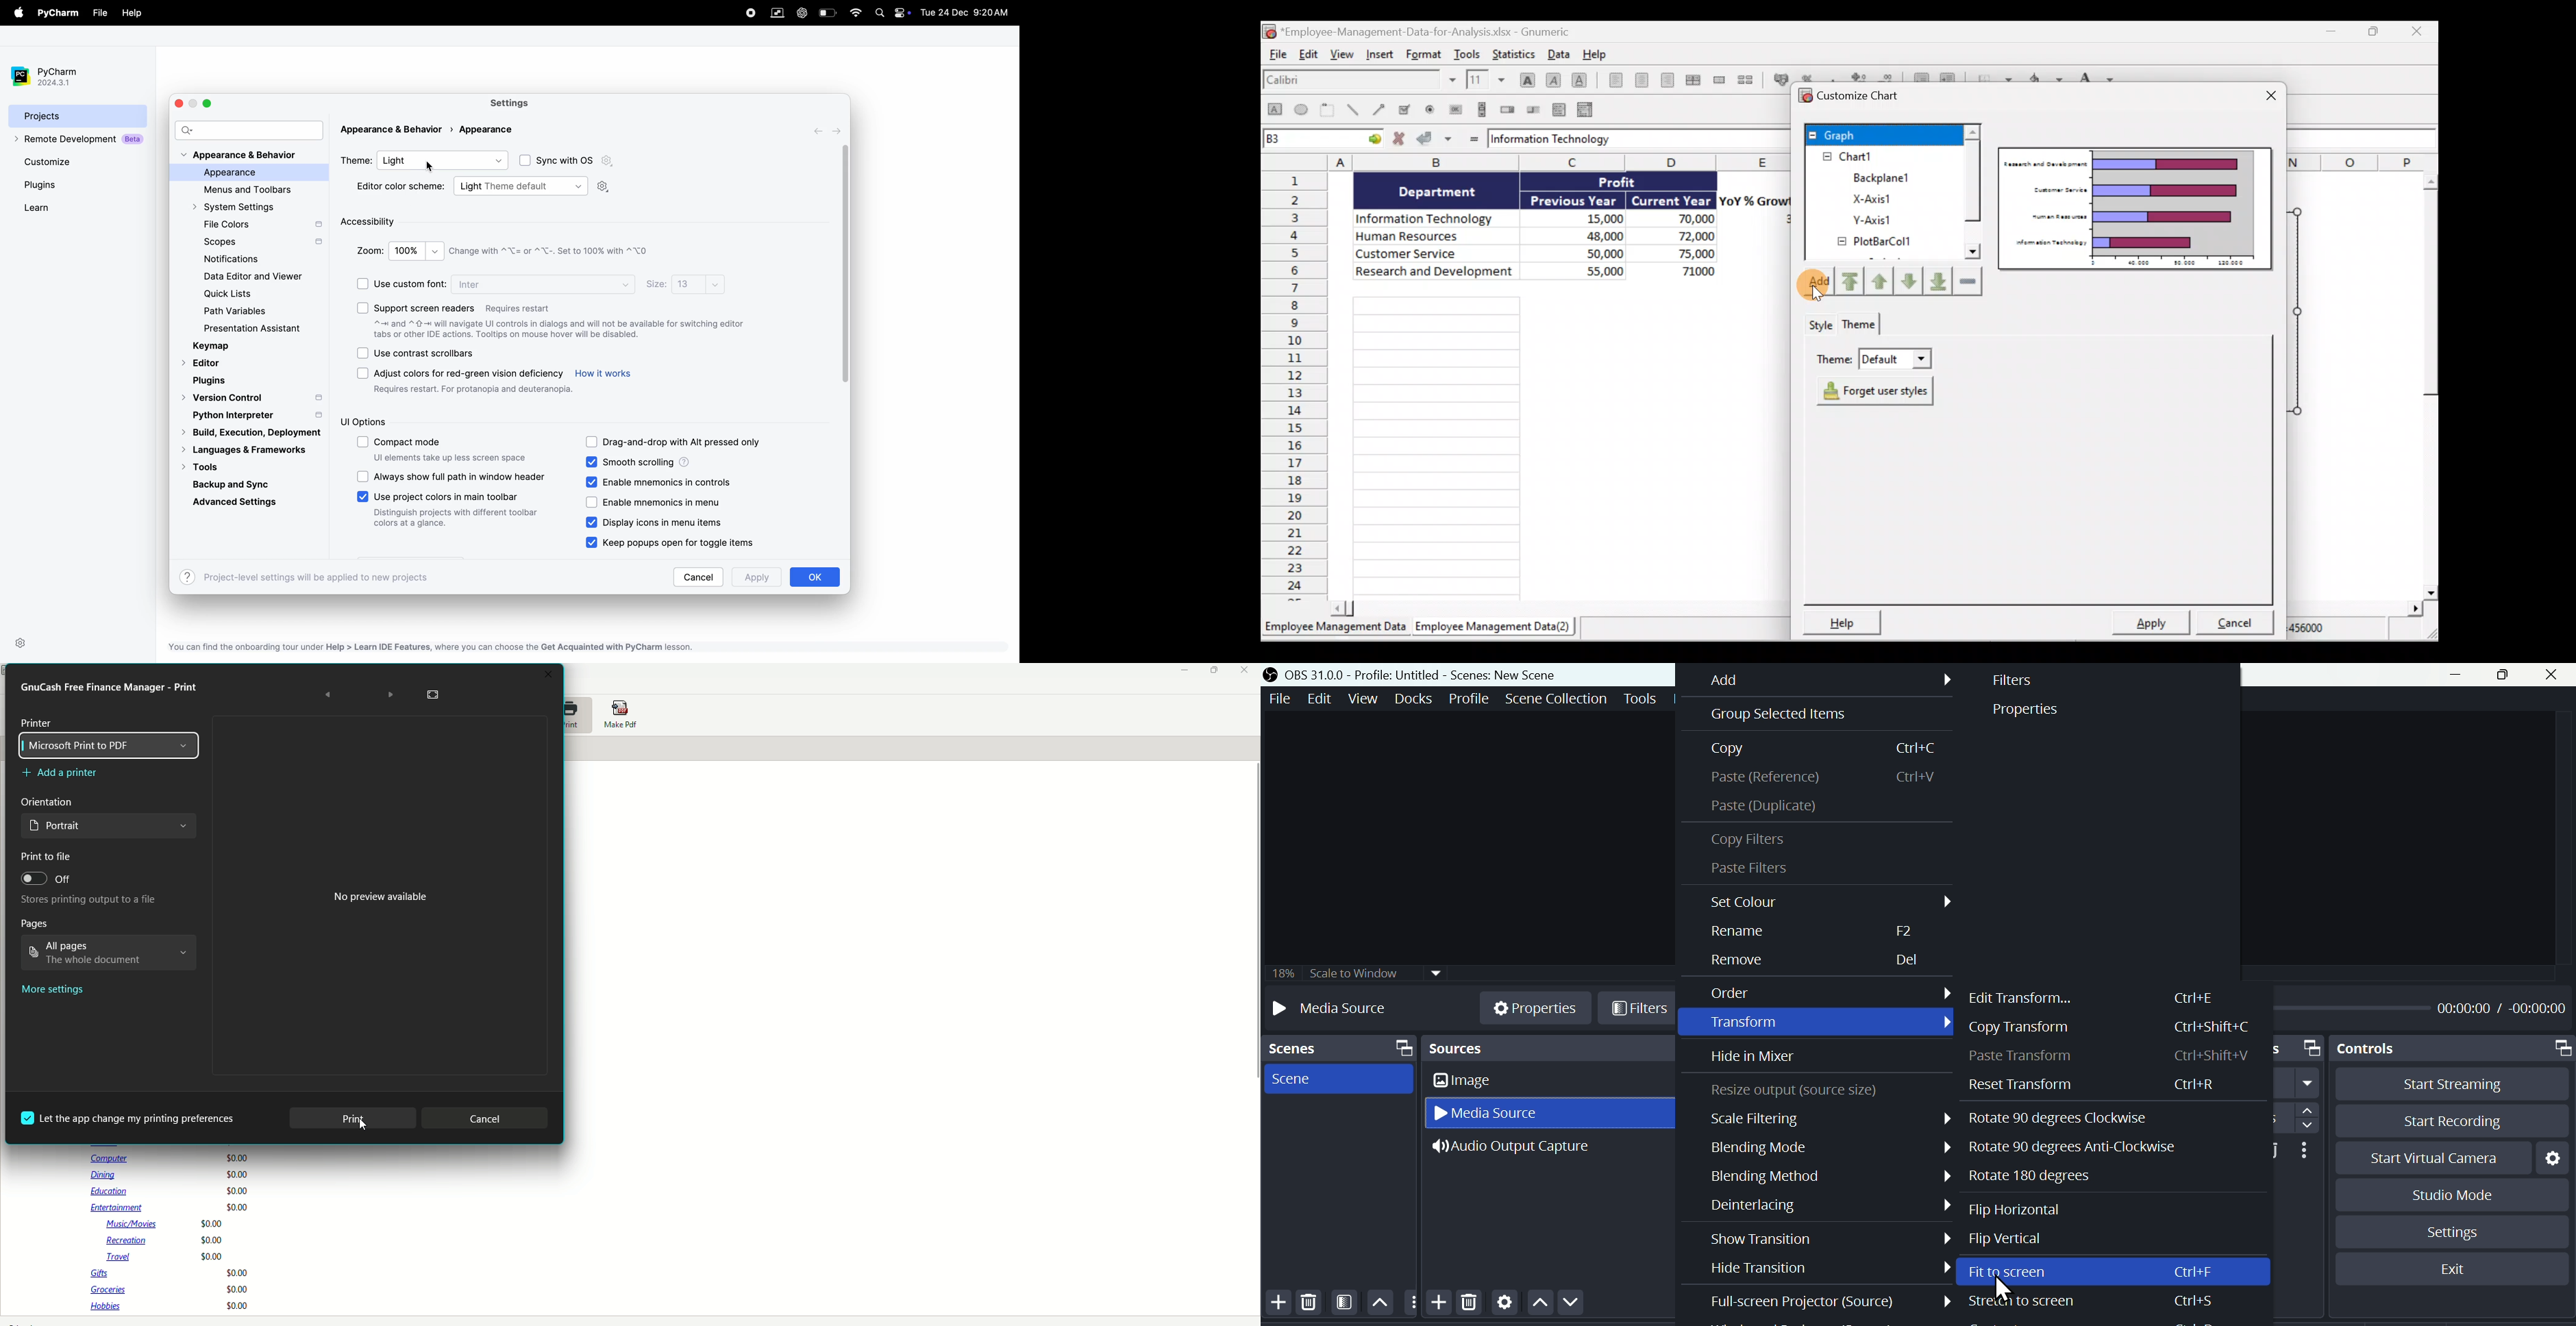  What do you see at coordinates (622, 716) in the screenshot?
I see `Make PDF` at bounding box center [622, 716].